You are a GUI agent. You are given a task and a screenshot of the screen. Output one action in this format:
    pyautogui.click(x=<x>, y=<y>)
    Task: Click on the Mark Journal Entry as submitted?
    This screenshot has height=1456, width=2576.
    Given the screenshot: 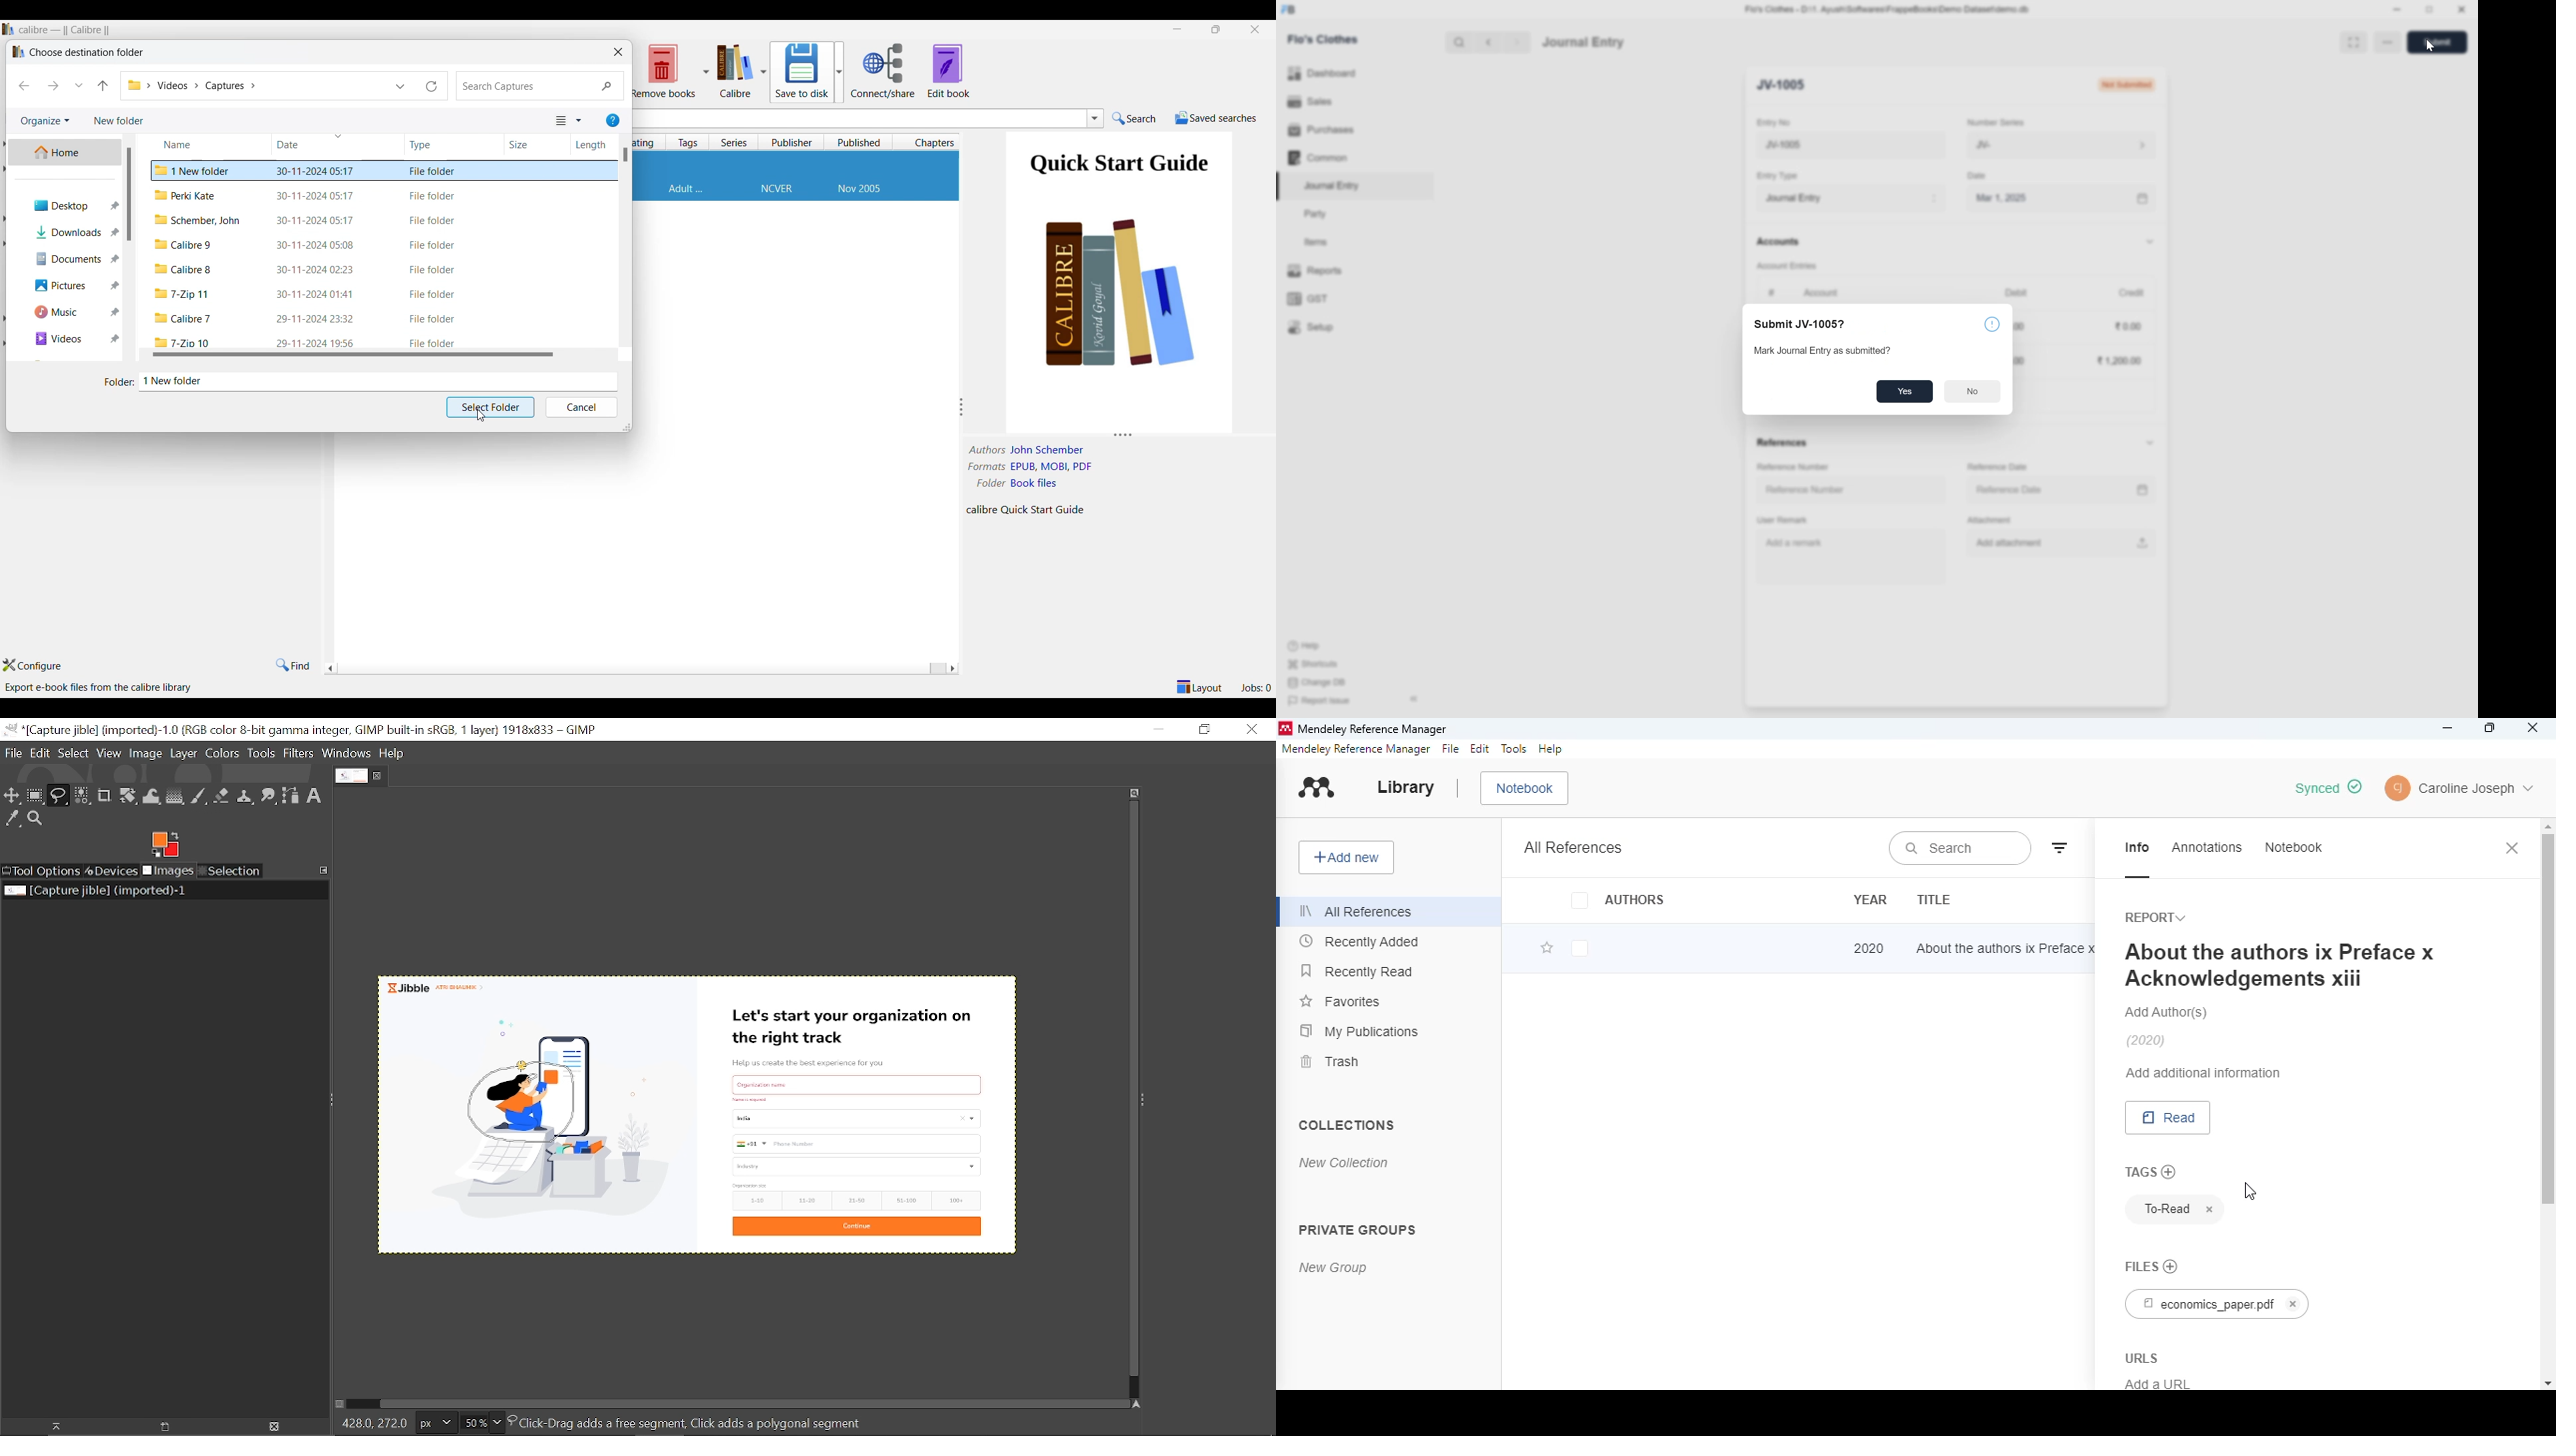 What is the action you would take?
    pyautogui.click(x=1833, y=349)
    